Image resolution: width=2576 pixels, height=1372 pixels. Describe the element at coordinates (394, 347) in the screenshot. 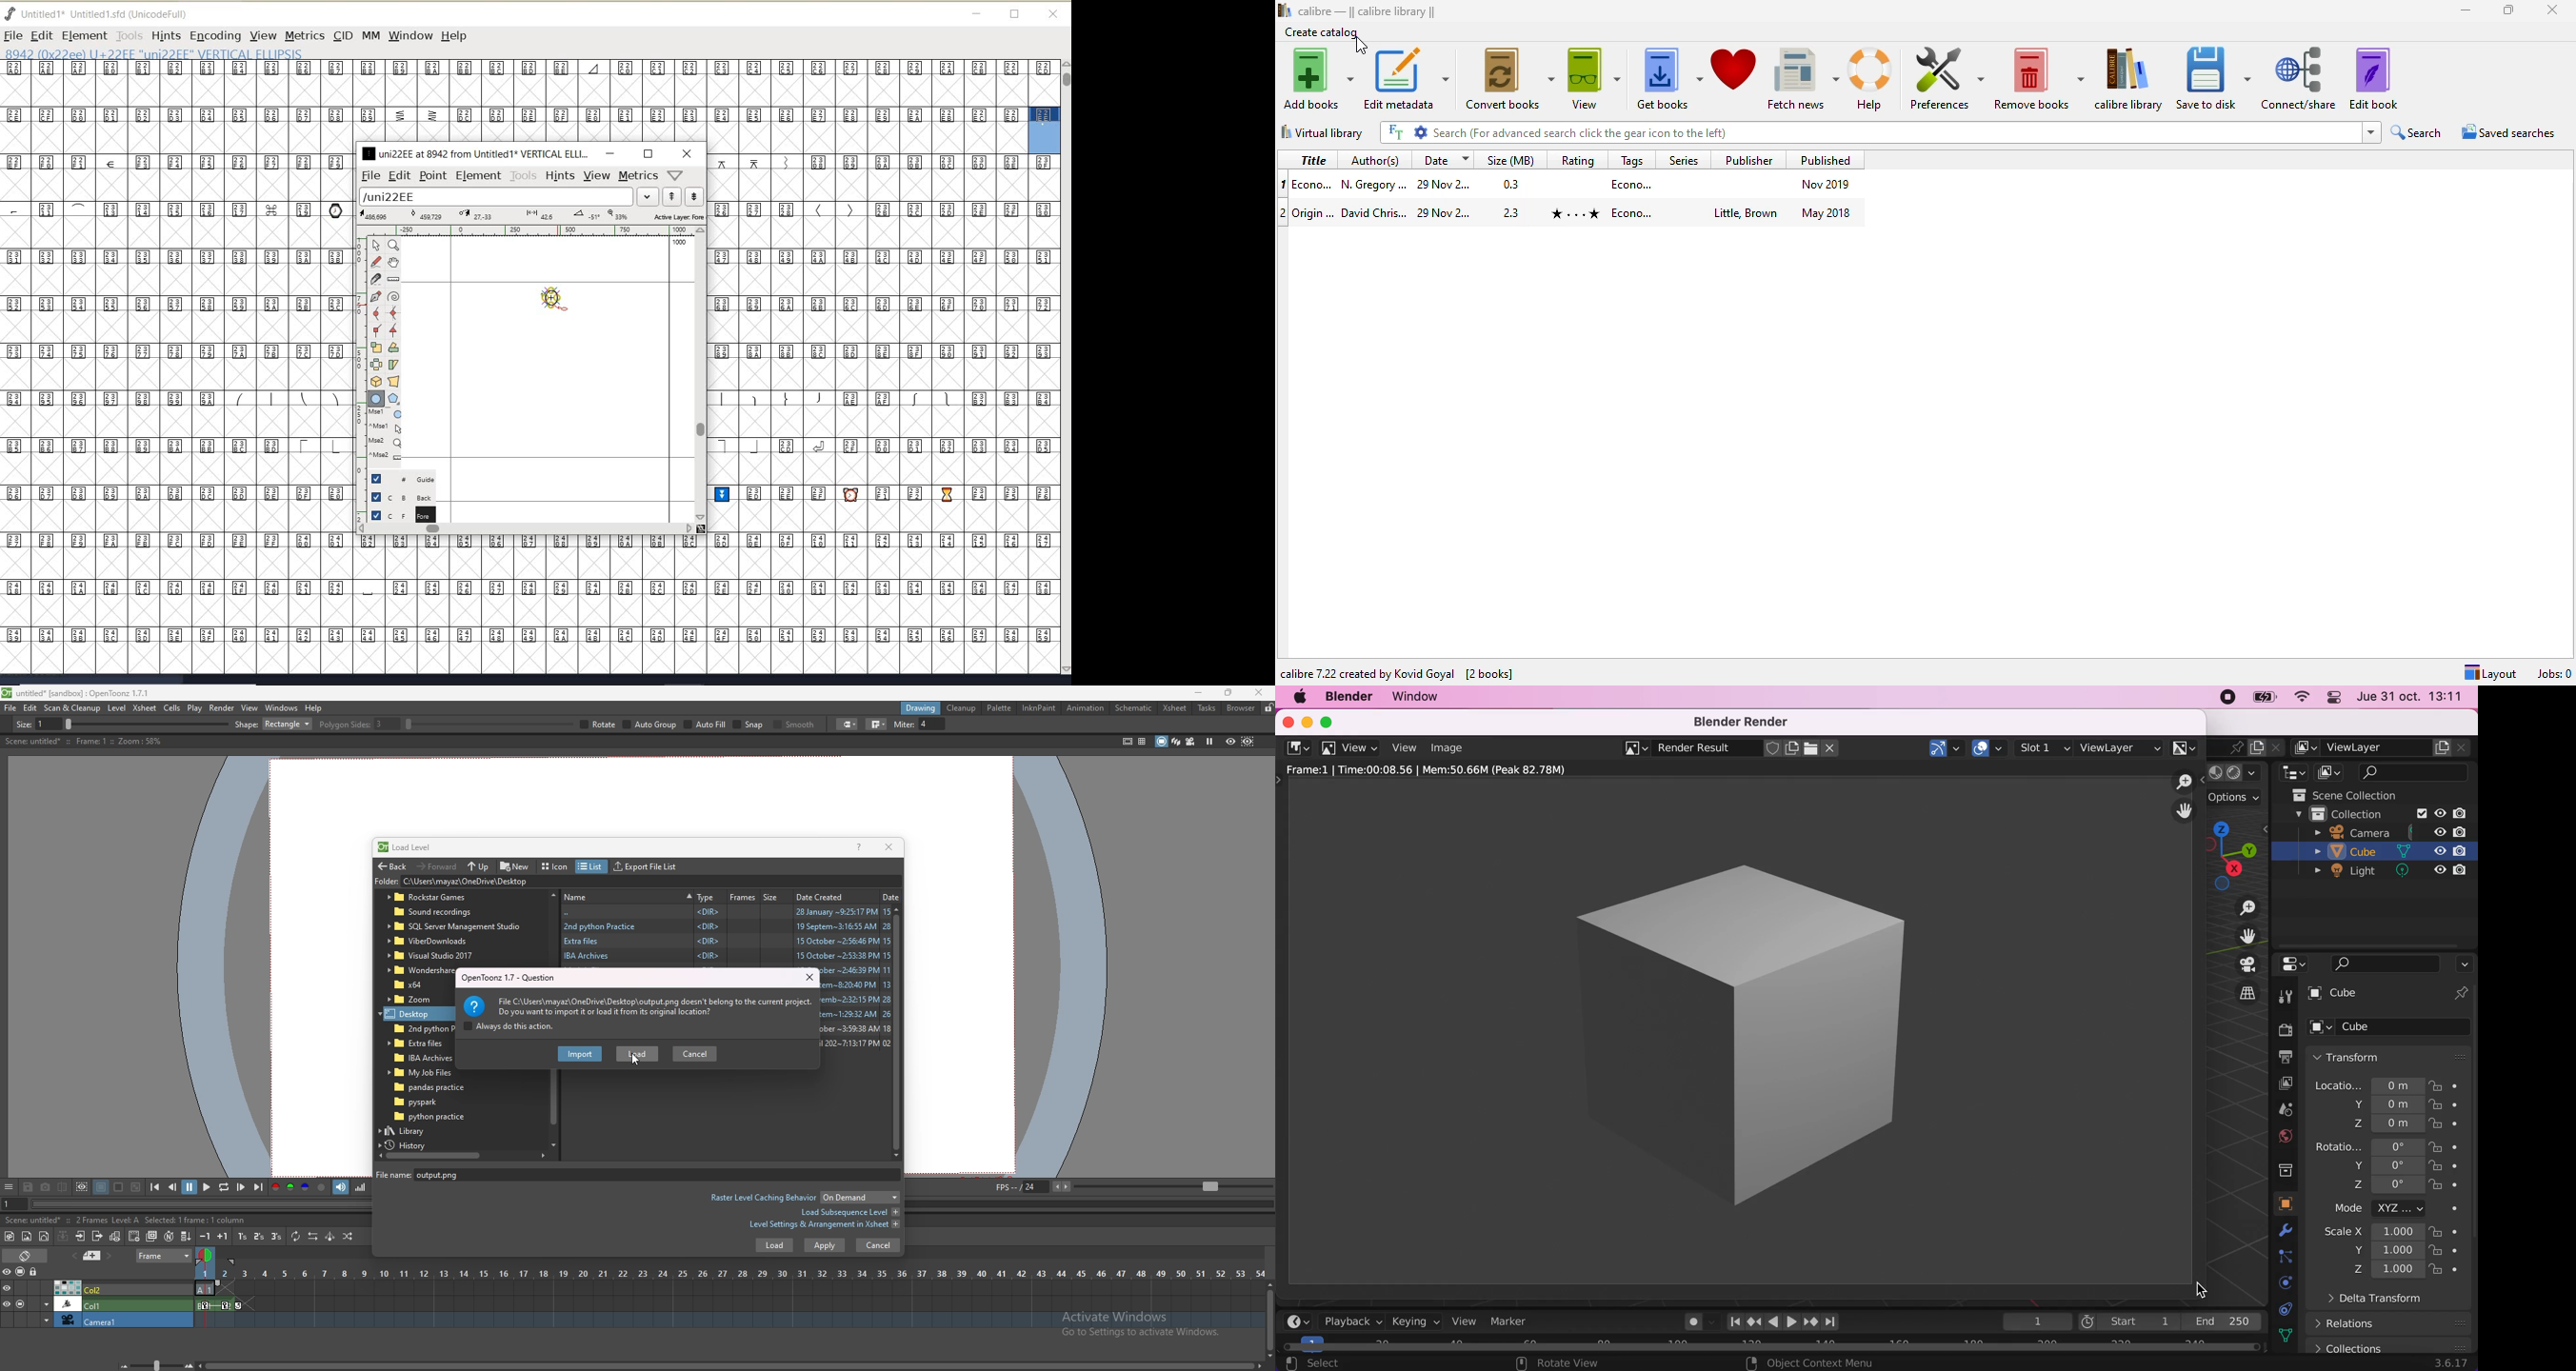

I see `rotate the selection` at that location.